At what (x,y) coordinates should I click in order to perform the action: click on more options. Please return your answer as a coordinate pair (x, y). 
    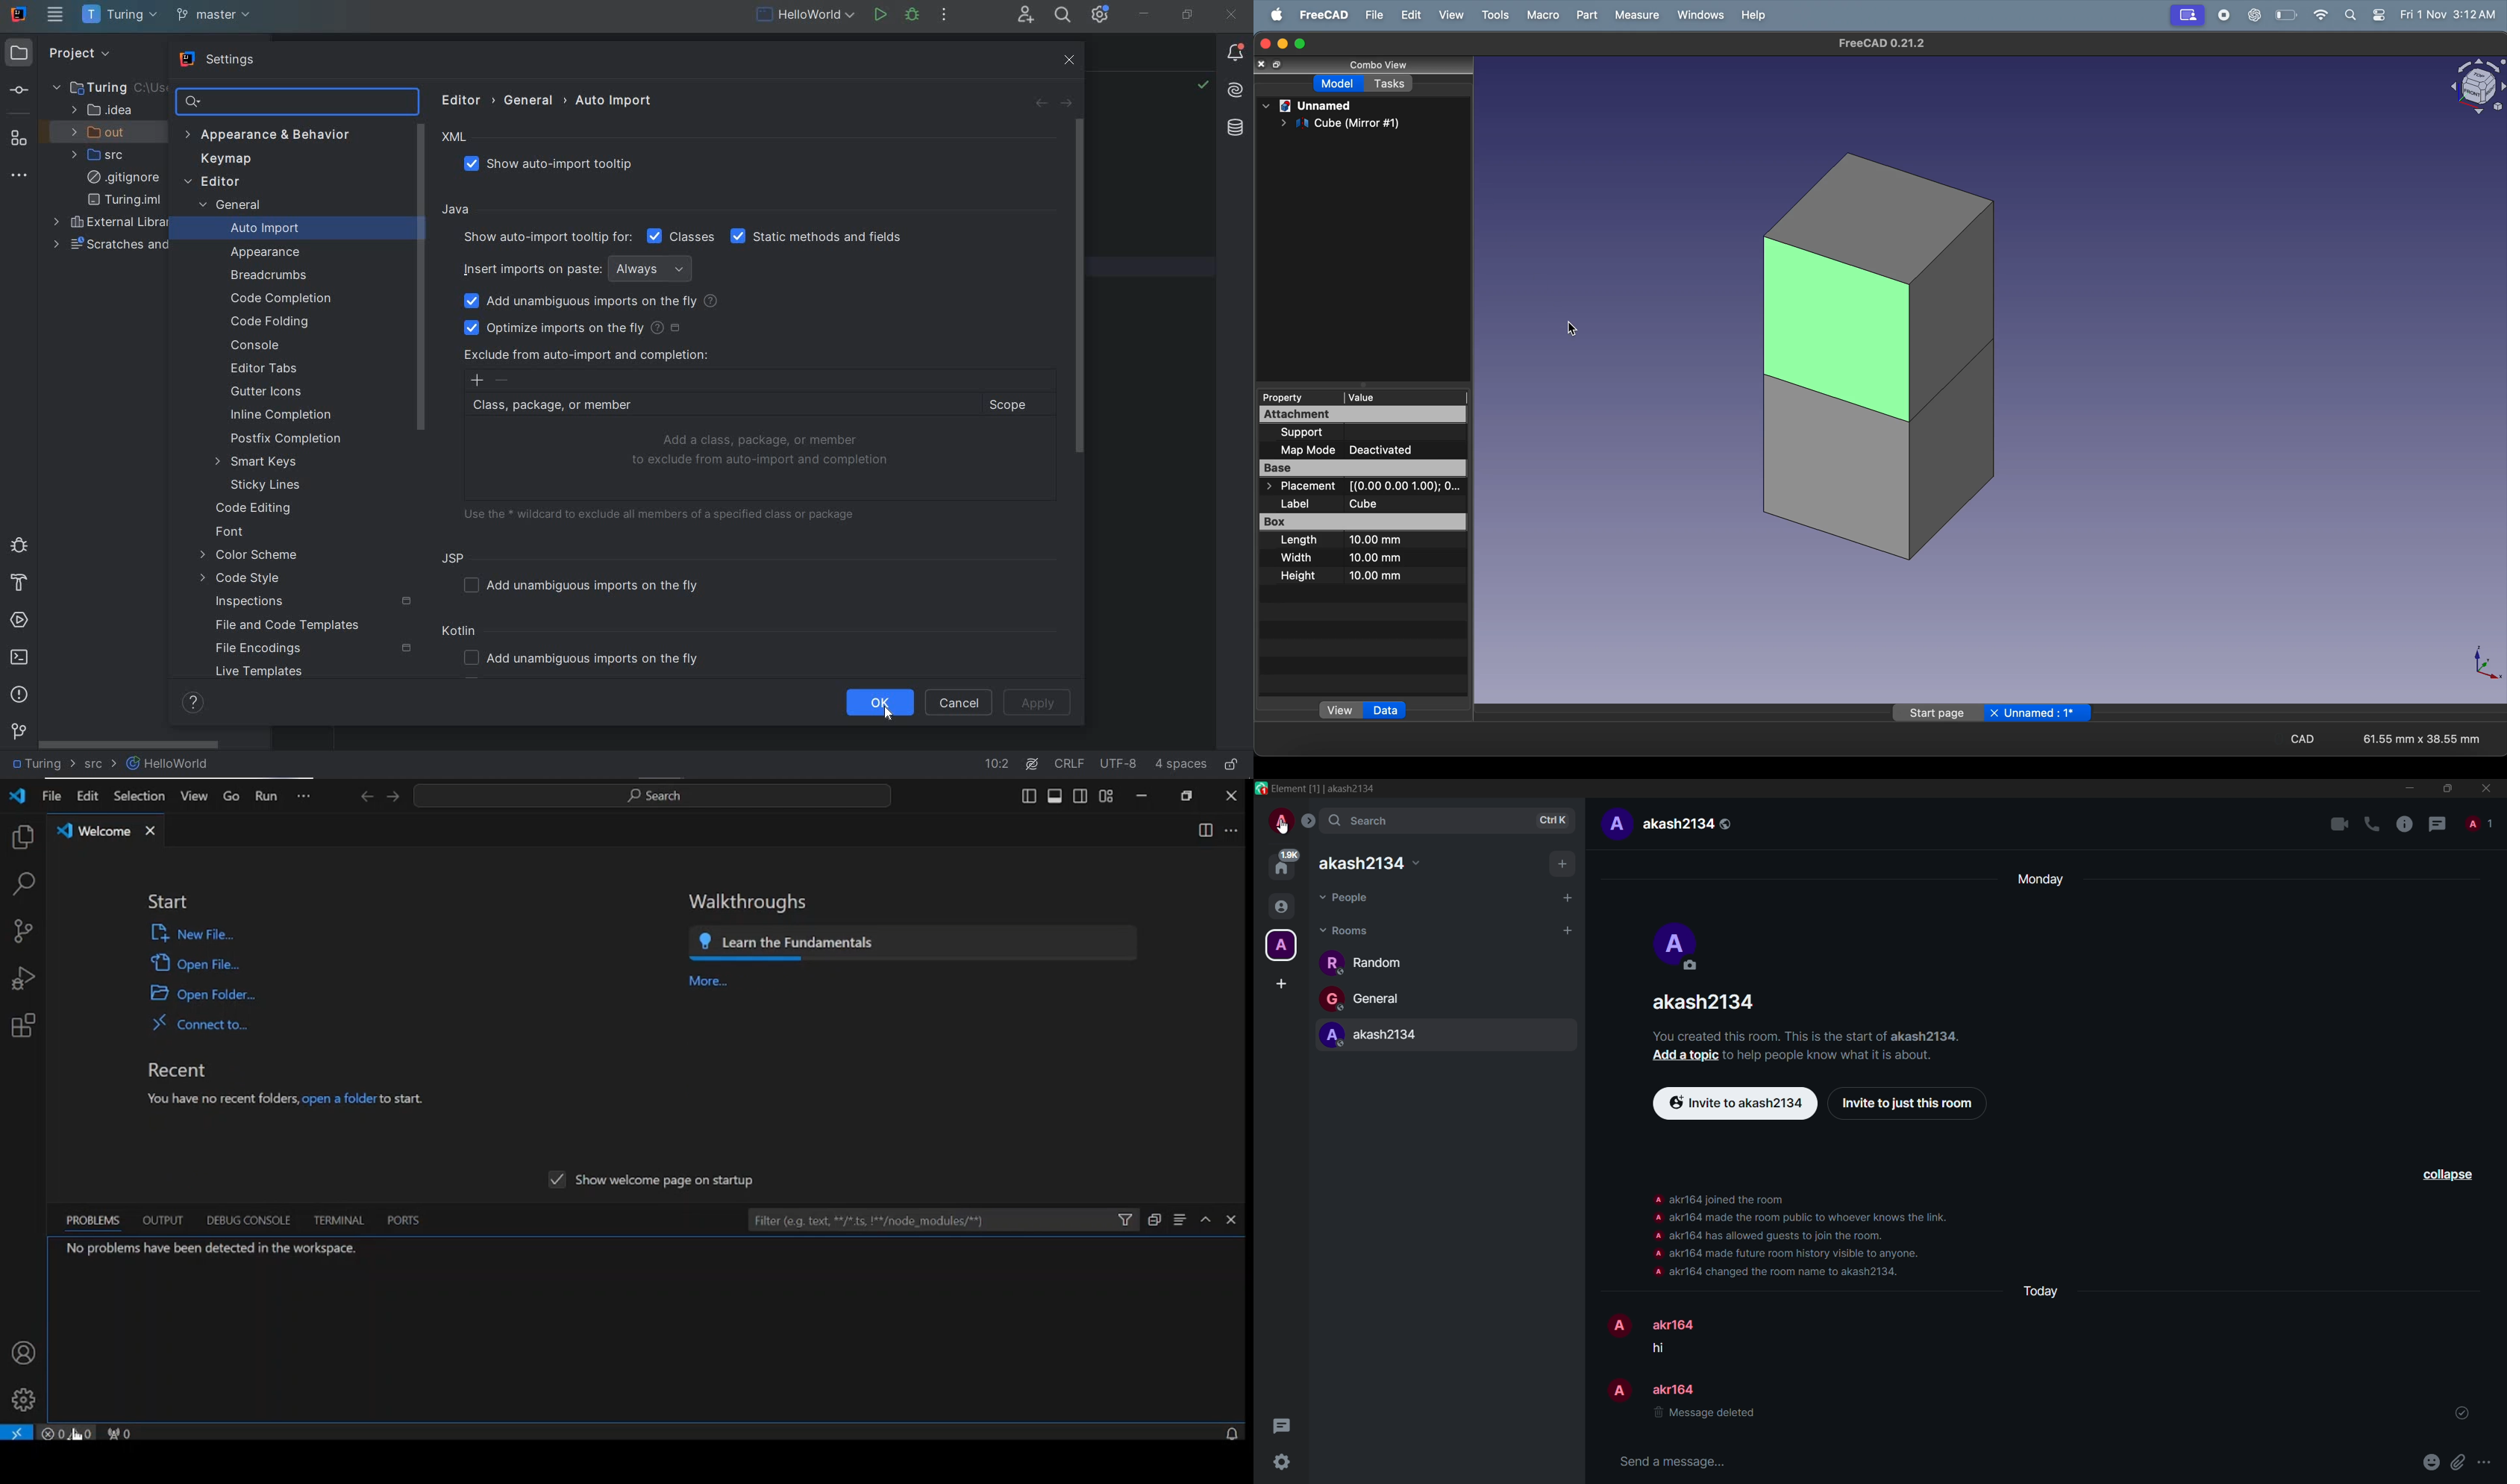
    Looking at the image, I should click on (2485, 1463).